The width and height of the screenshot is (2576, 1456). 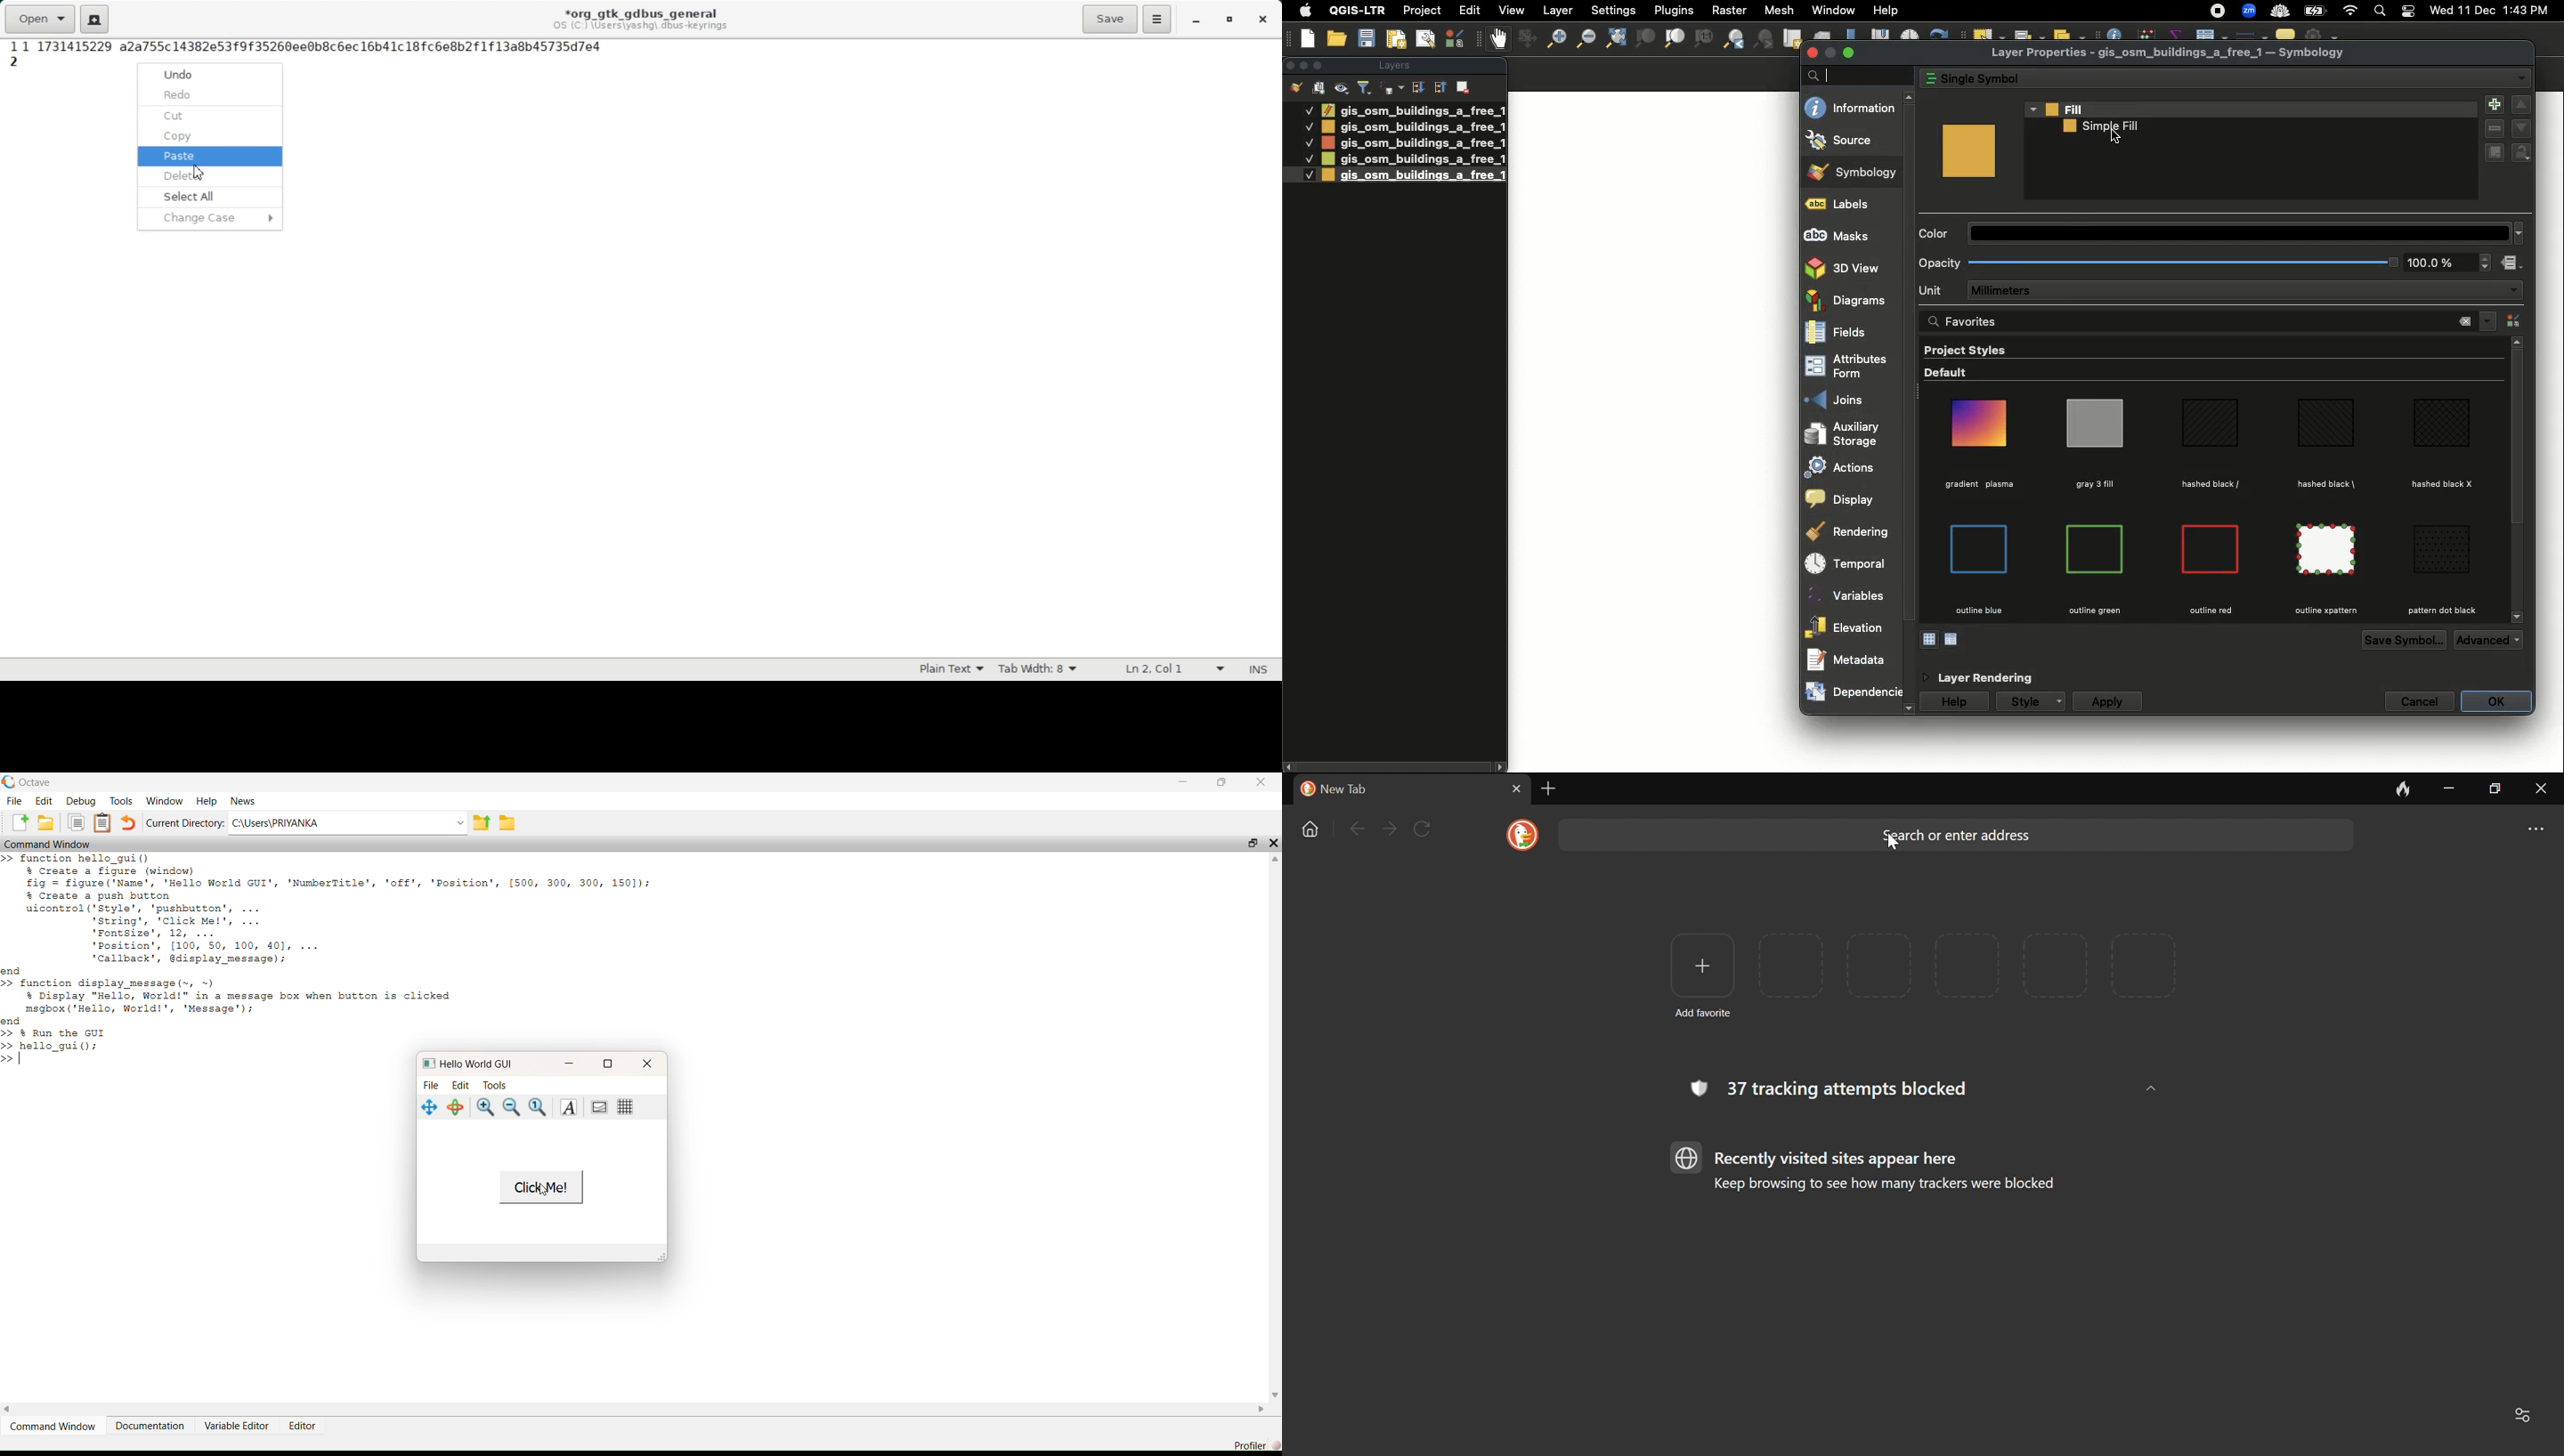 What do you see at coordinates (238, 1426) in the screenshot?
I see `Variable Editor` at bounding box center [238, 1426].